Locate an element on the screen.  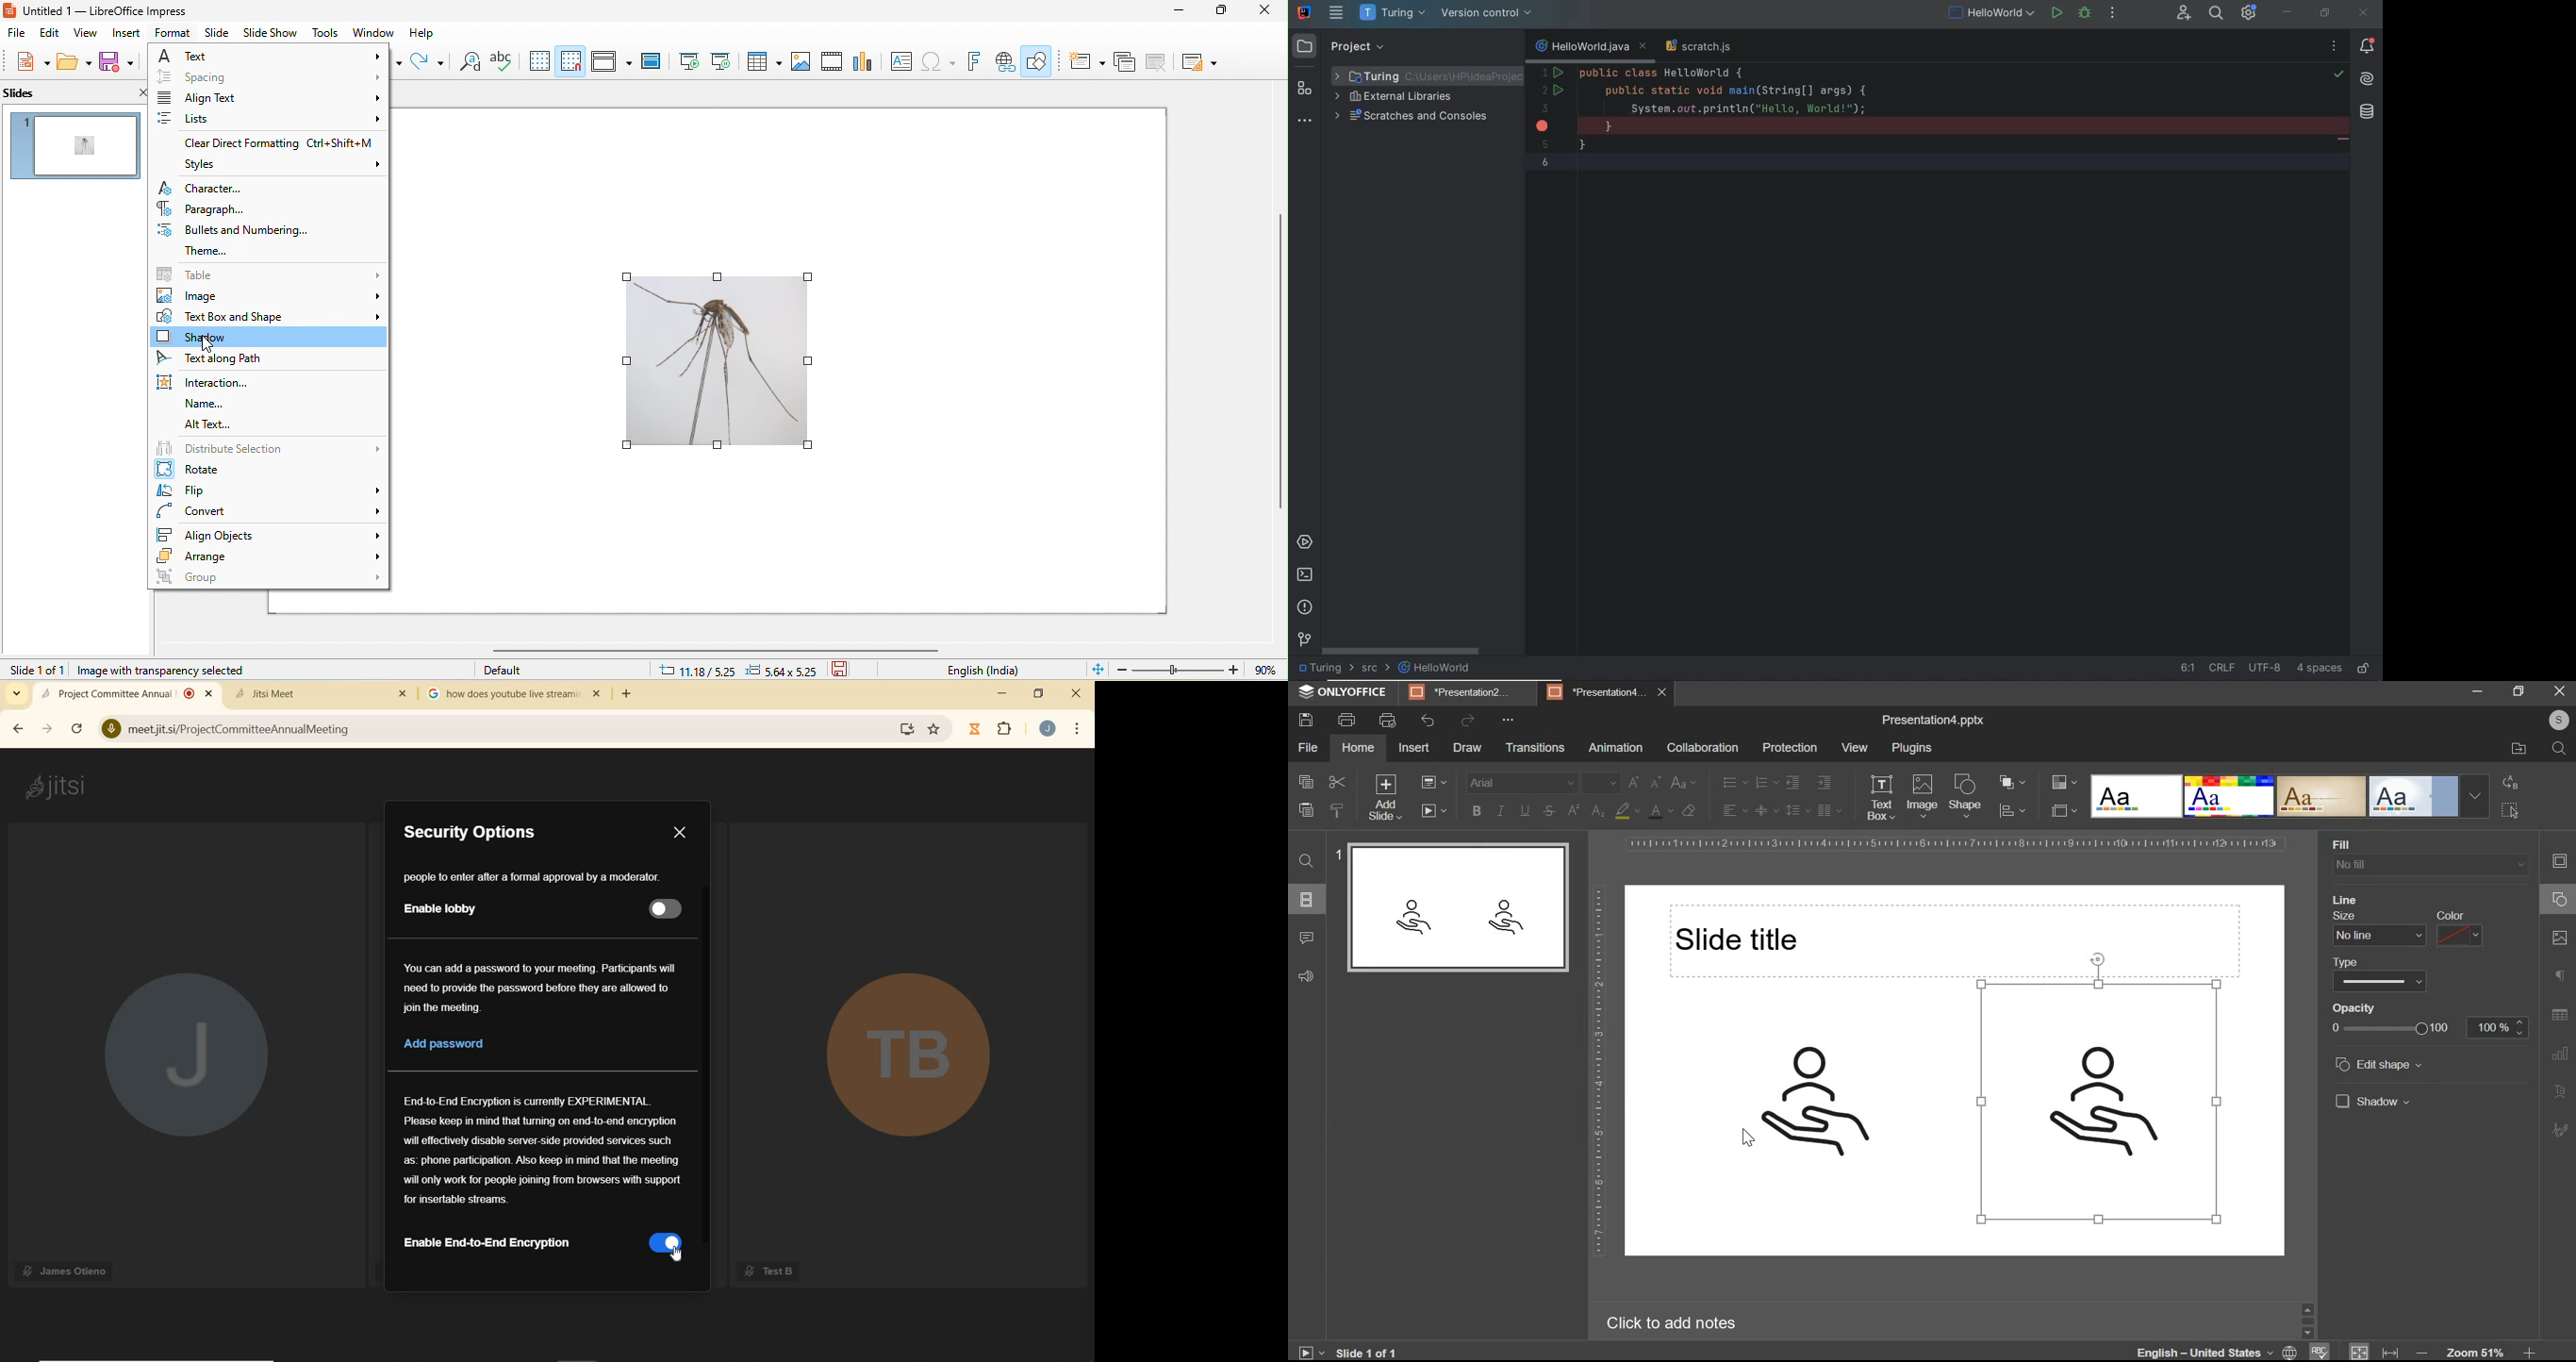
close is located at coordinates (2559, 690).